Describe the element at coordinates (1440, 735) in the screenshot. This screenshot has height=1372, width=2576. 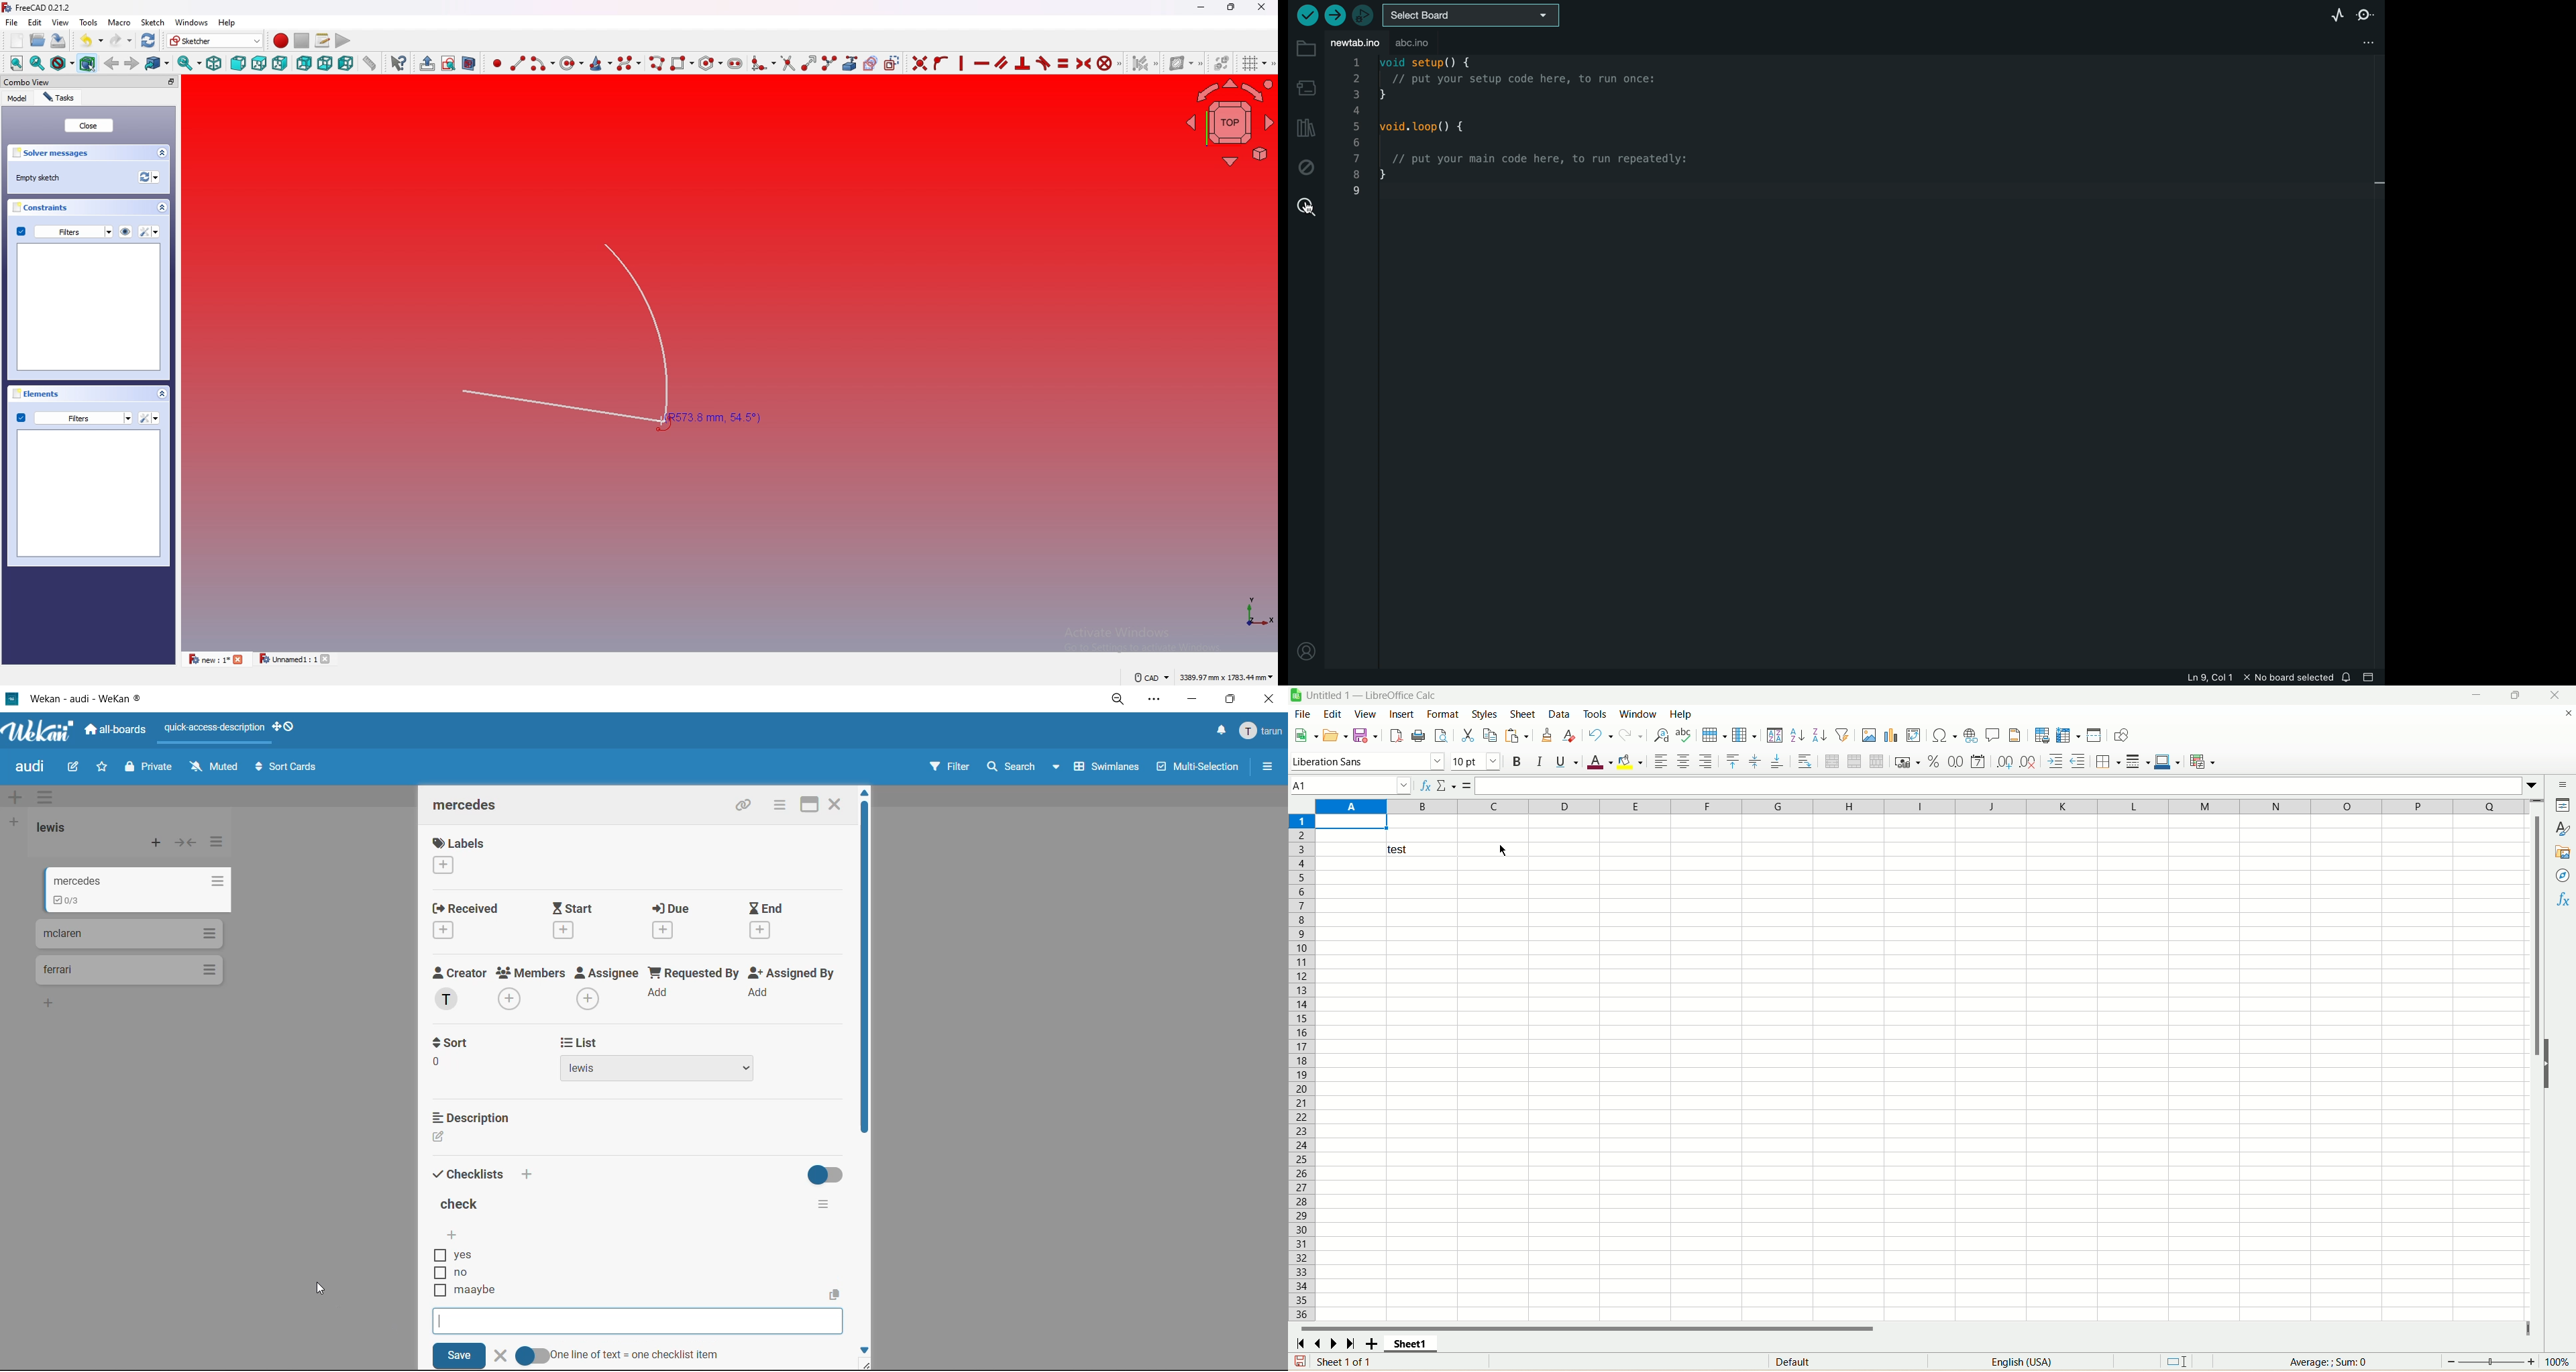
I see `print preview` at that location.